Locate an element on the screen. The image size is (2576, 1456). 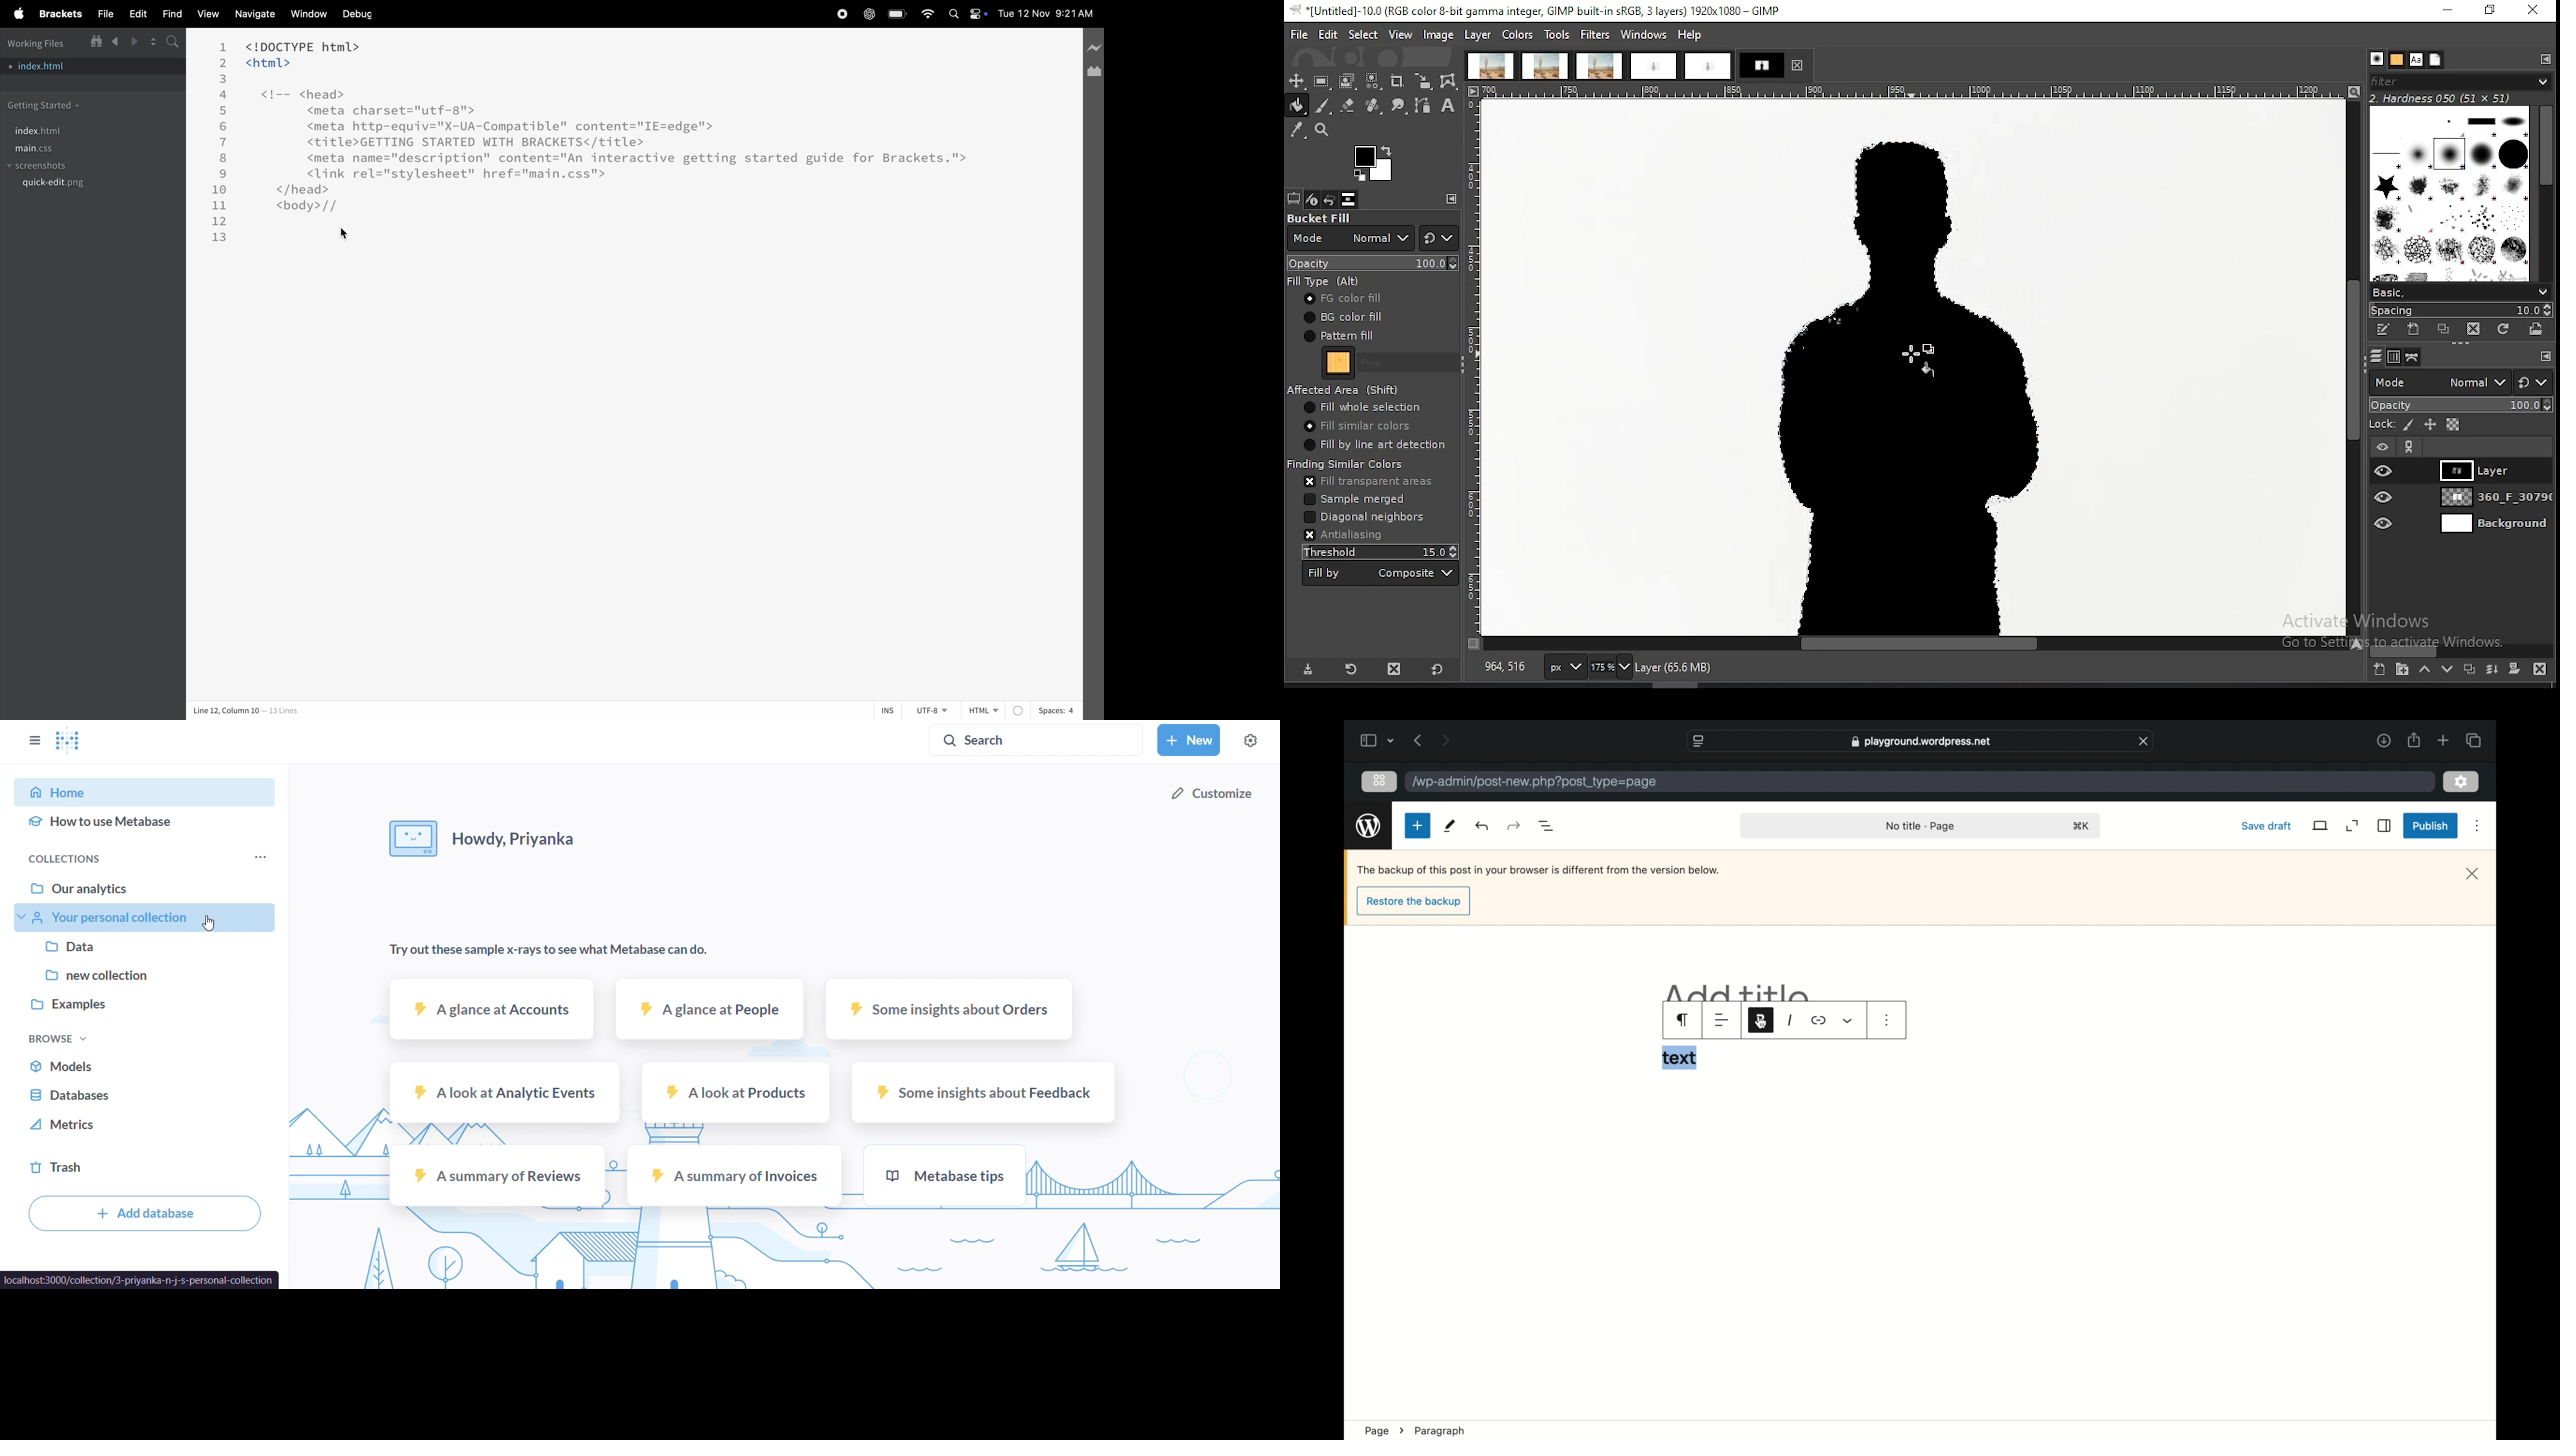
scale tool is located at coordinates (1423, 82).